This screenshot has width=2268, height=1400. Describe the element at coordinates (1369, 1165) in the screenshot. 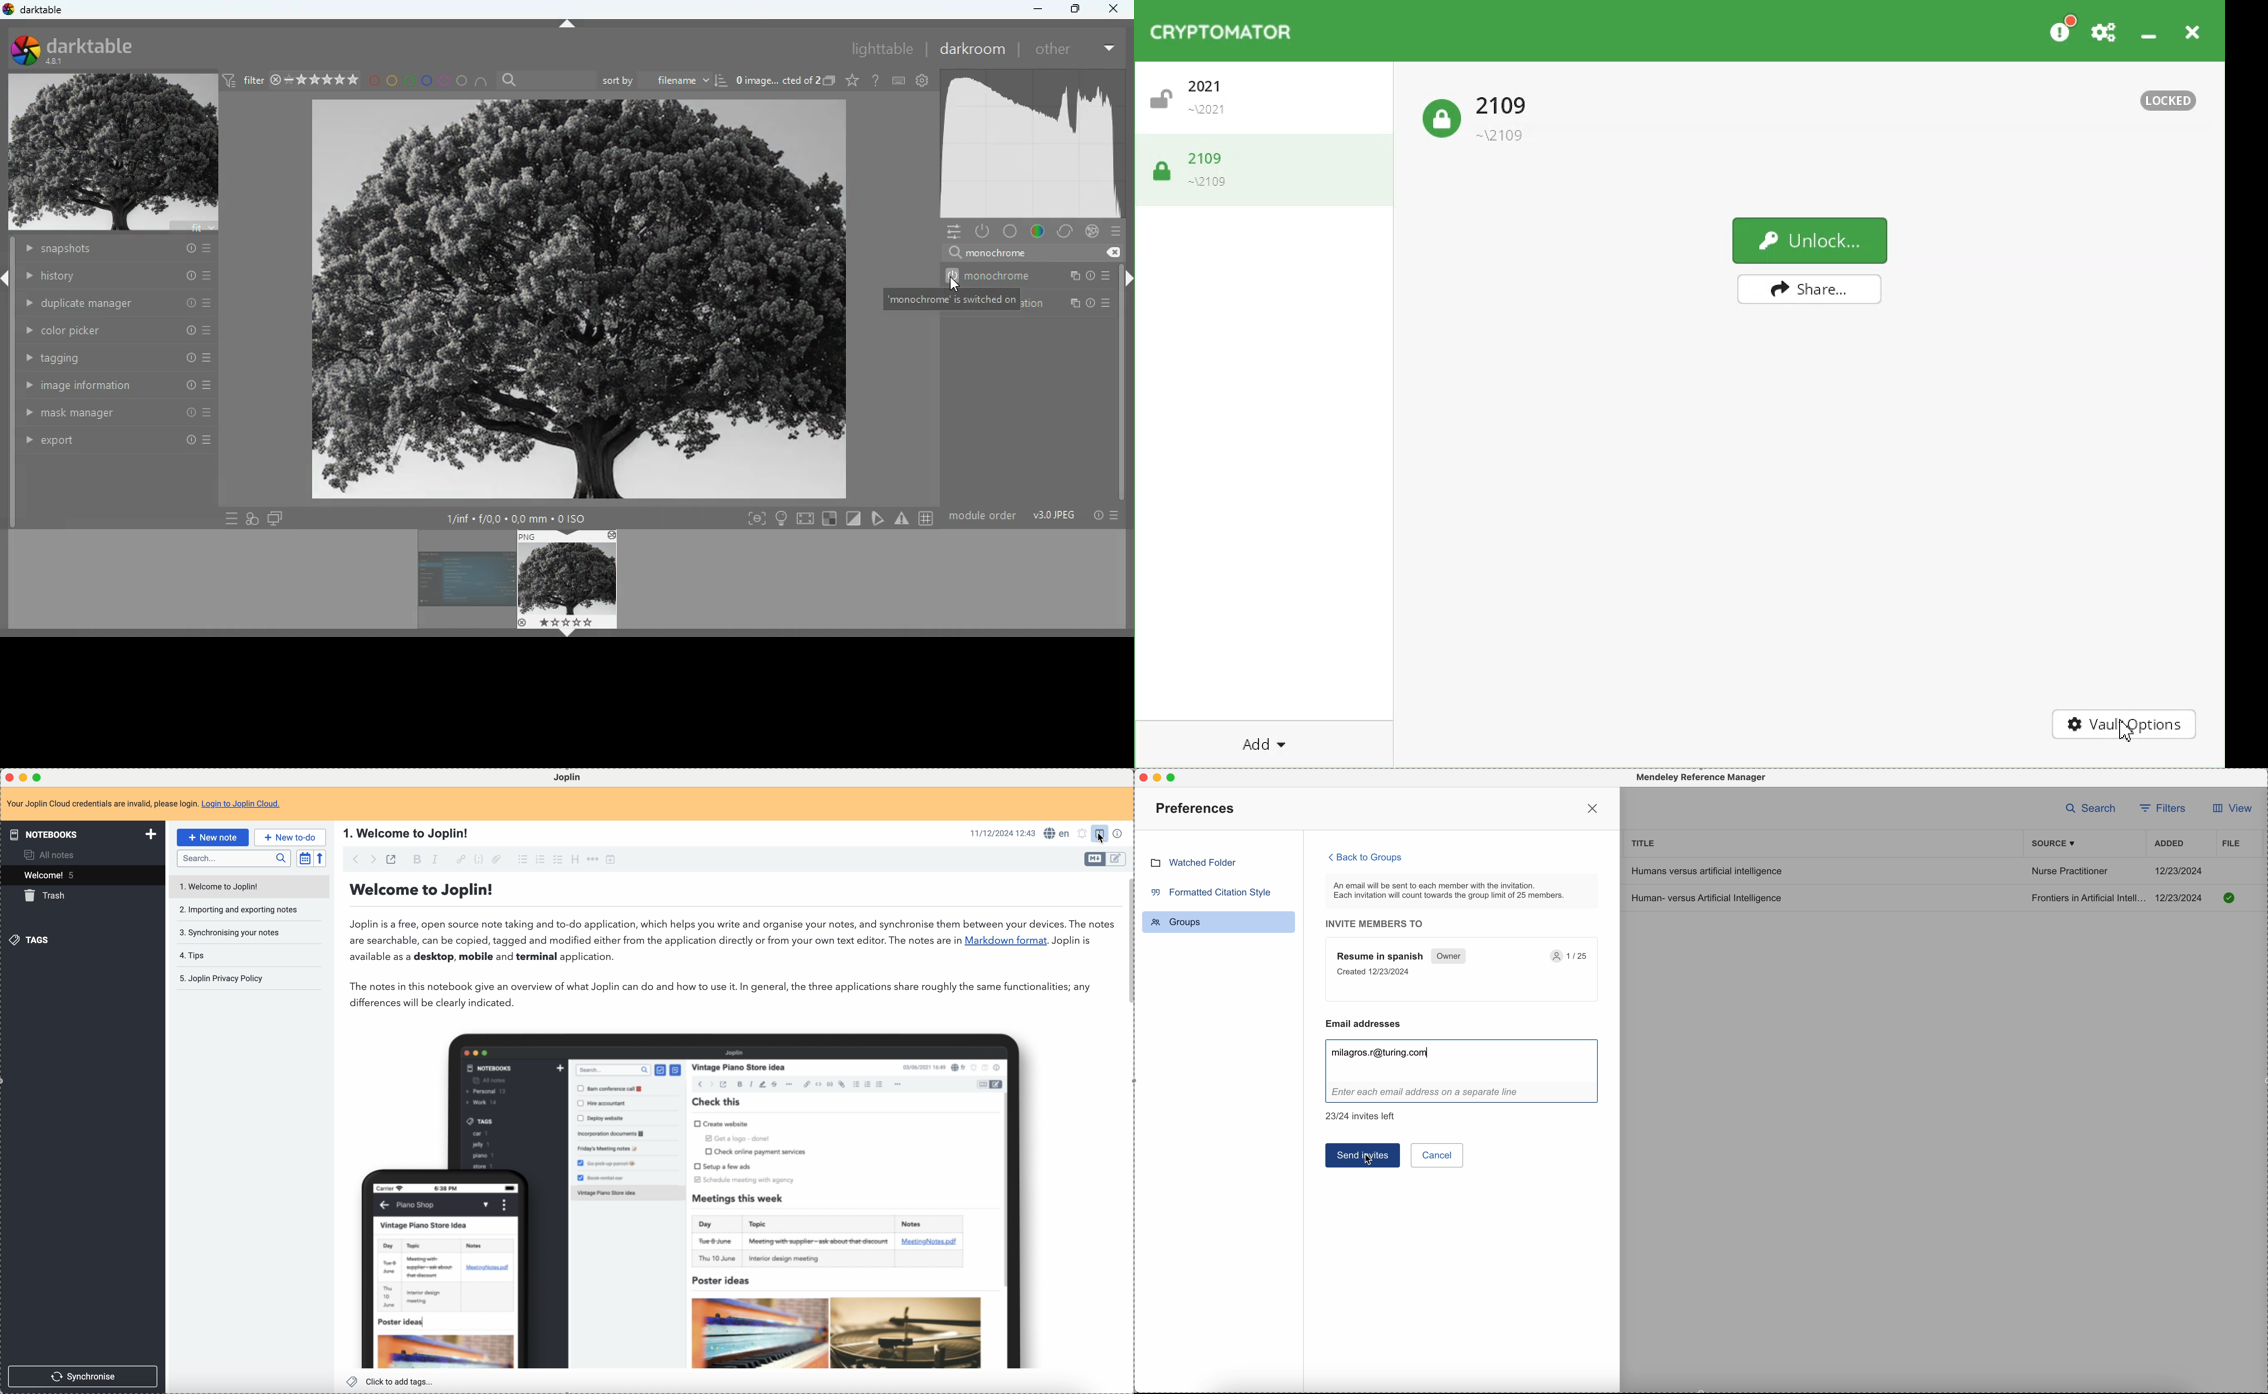

I see `Cursor` at that location.